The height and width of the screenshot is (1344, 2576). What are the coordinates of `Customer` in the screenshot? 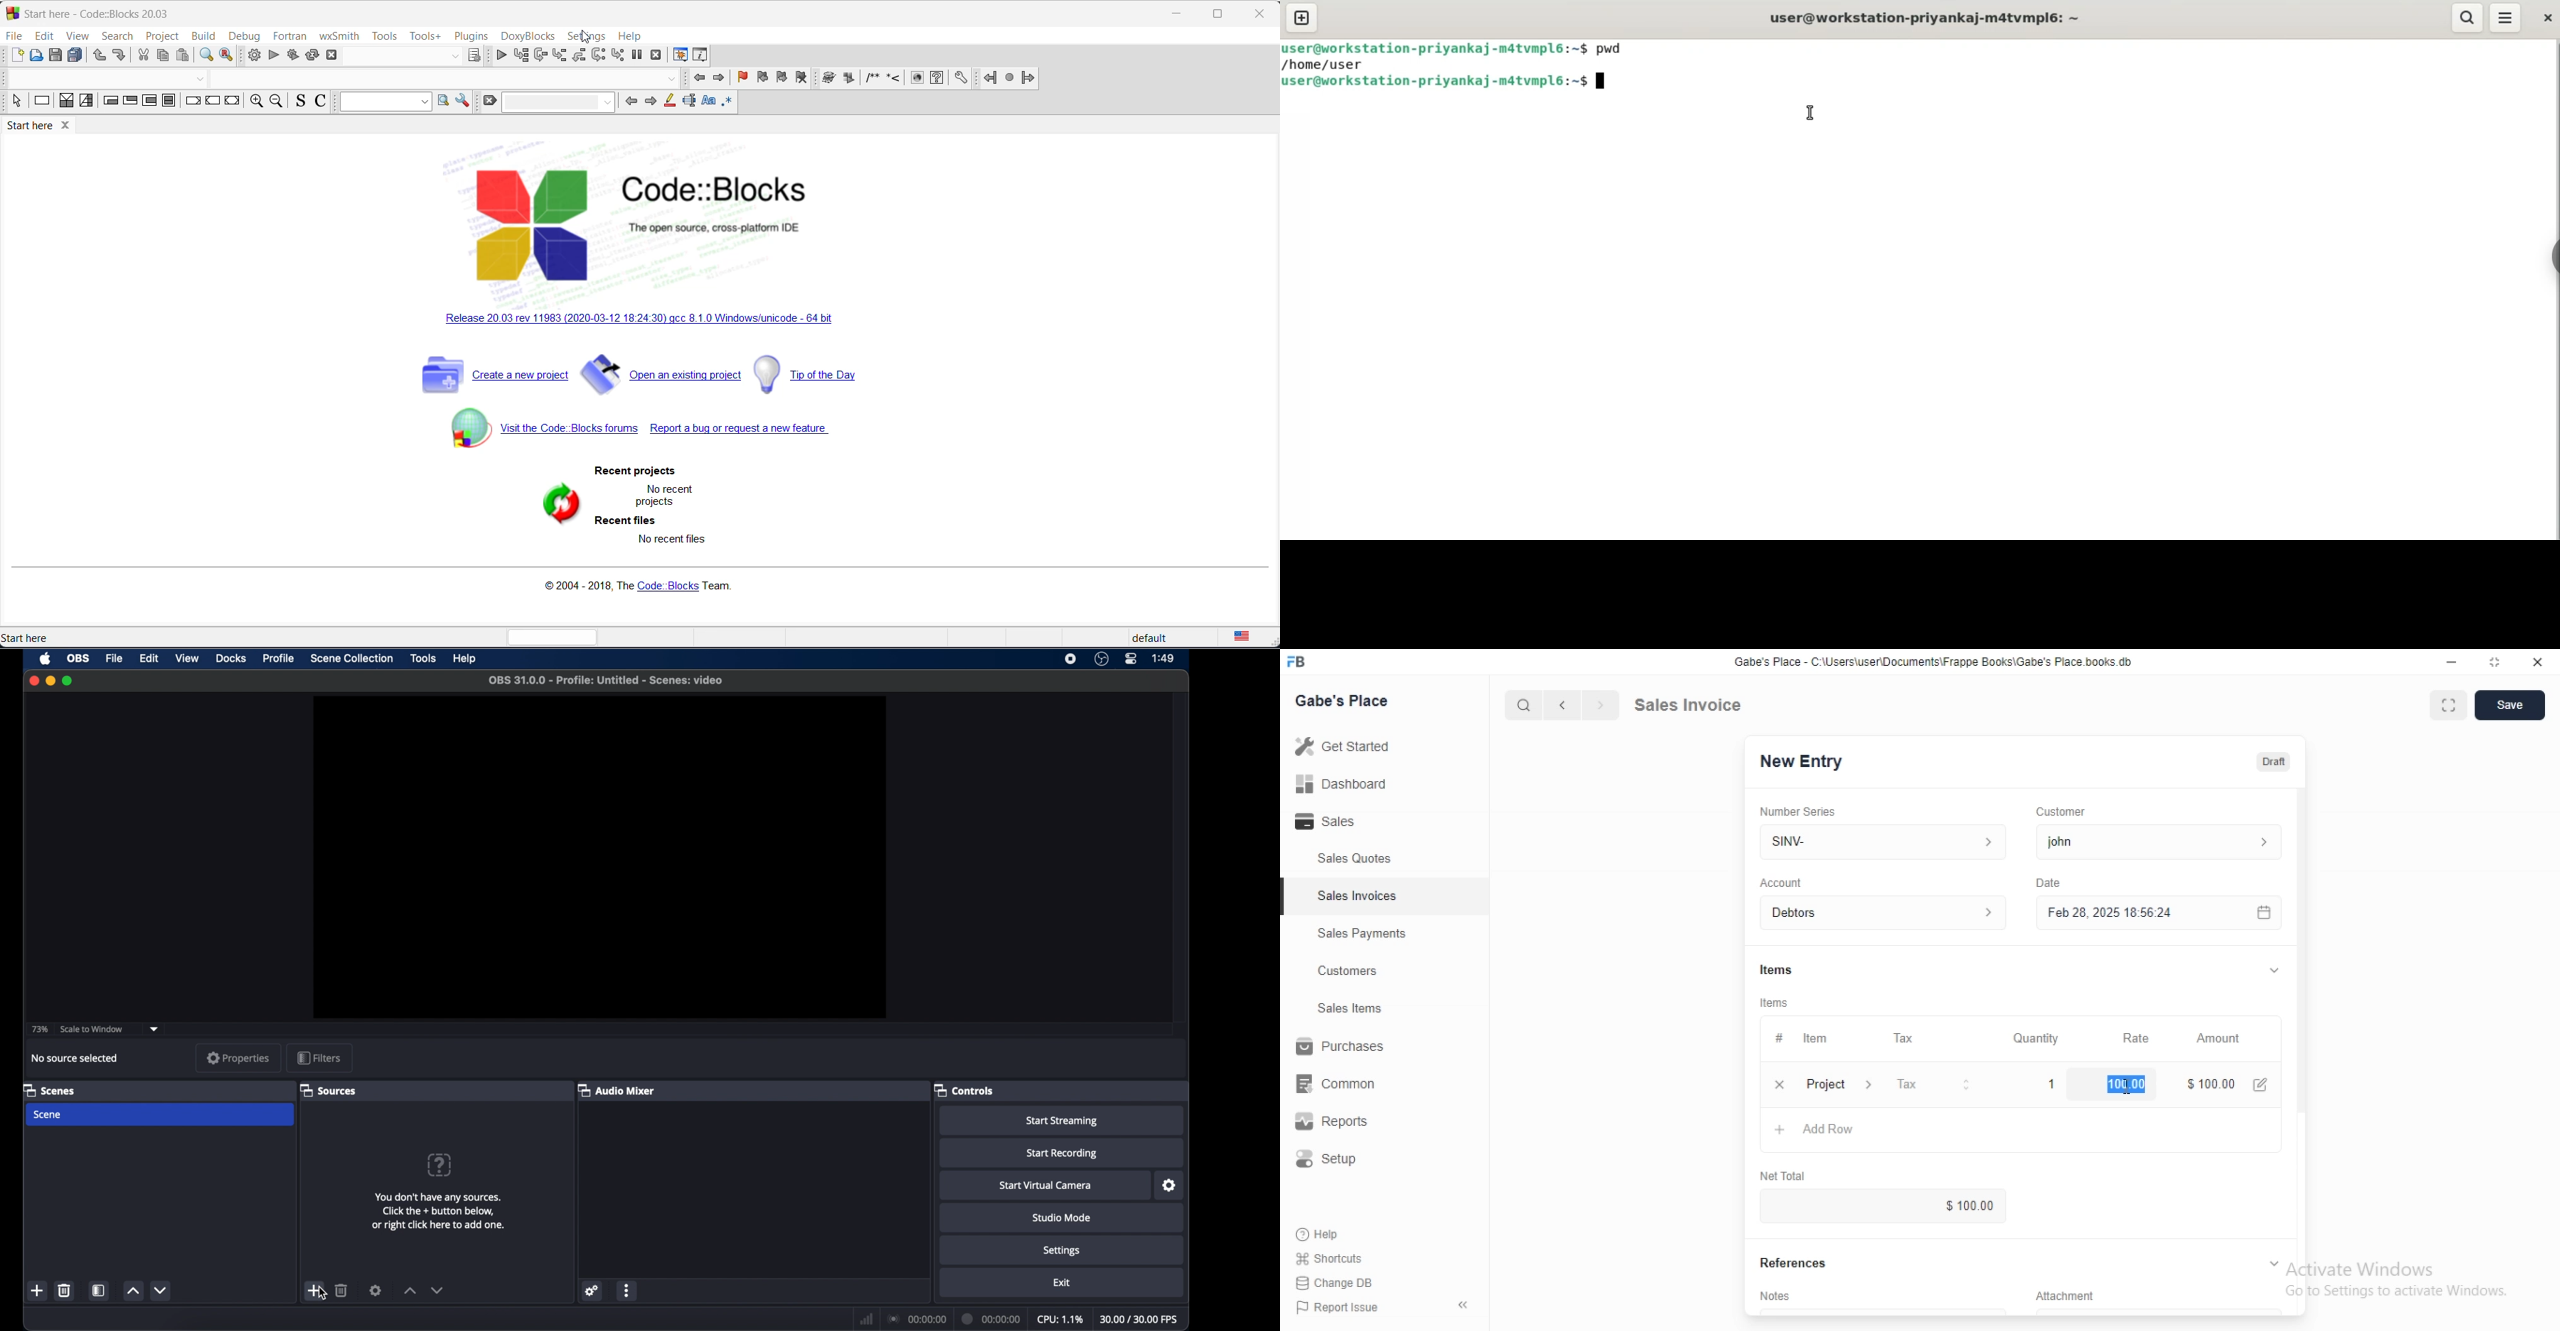 It's located at (2069, 810).